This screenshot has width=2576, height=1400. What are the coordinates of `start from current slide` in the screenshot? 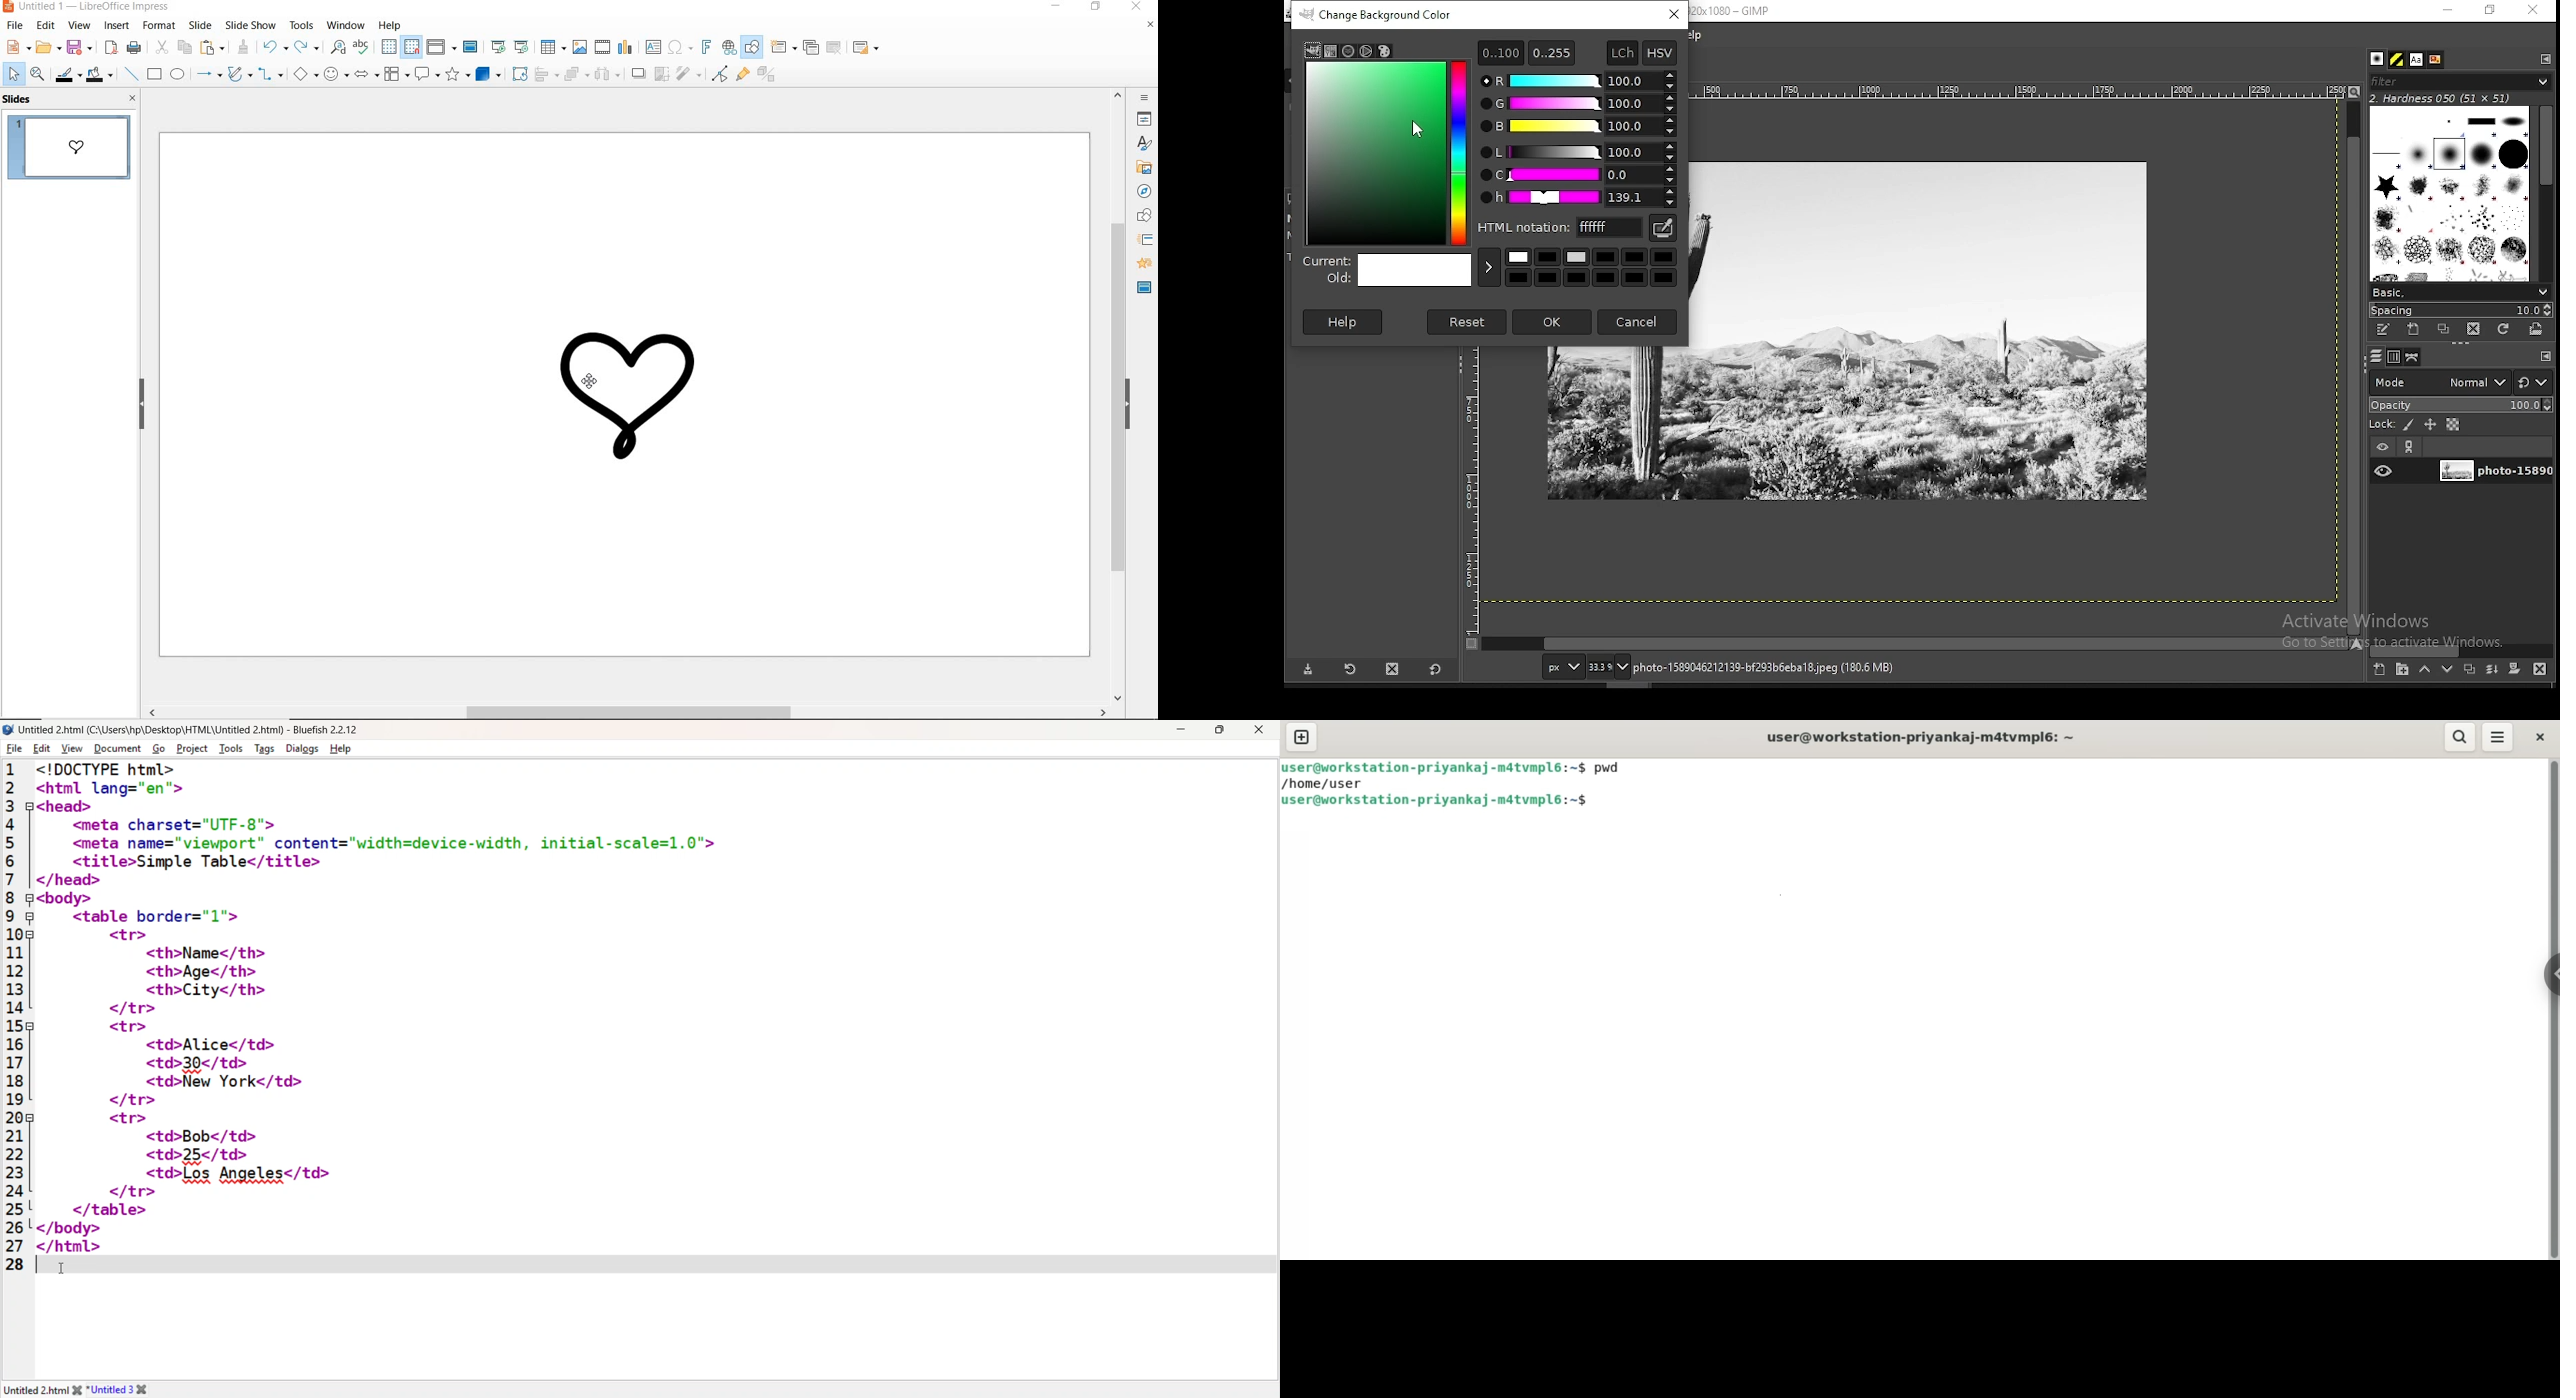 It's located at (522, 47).